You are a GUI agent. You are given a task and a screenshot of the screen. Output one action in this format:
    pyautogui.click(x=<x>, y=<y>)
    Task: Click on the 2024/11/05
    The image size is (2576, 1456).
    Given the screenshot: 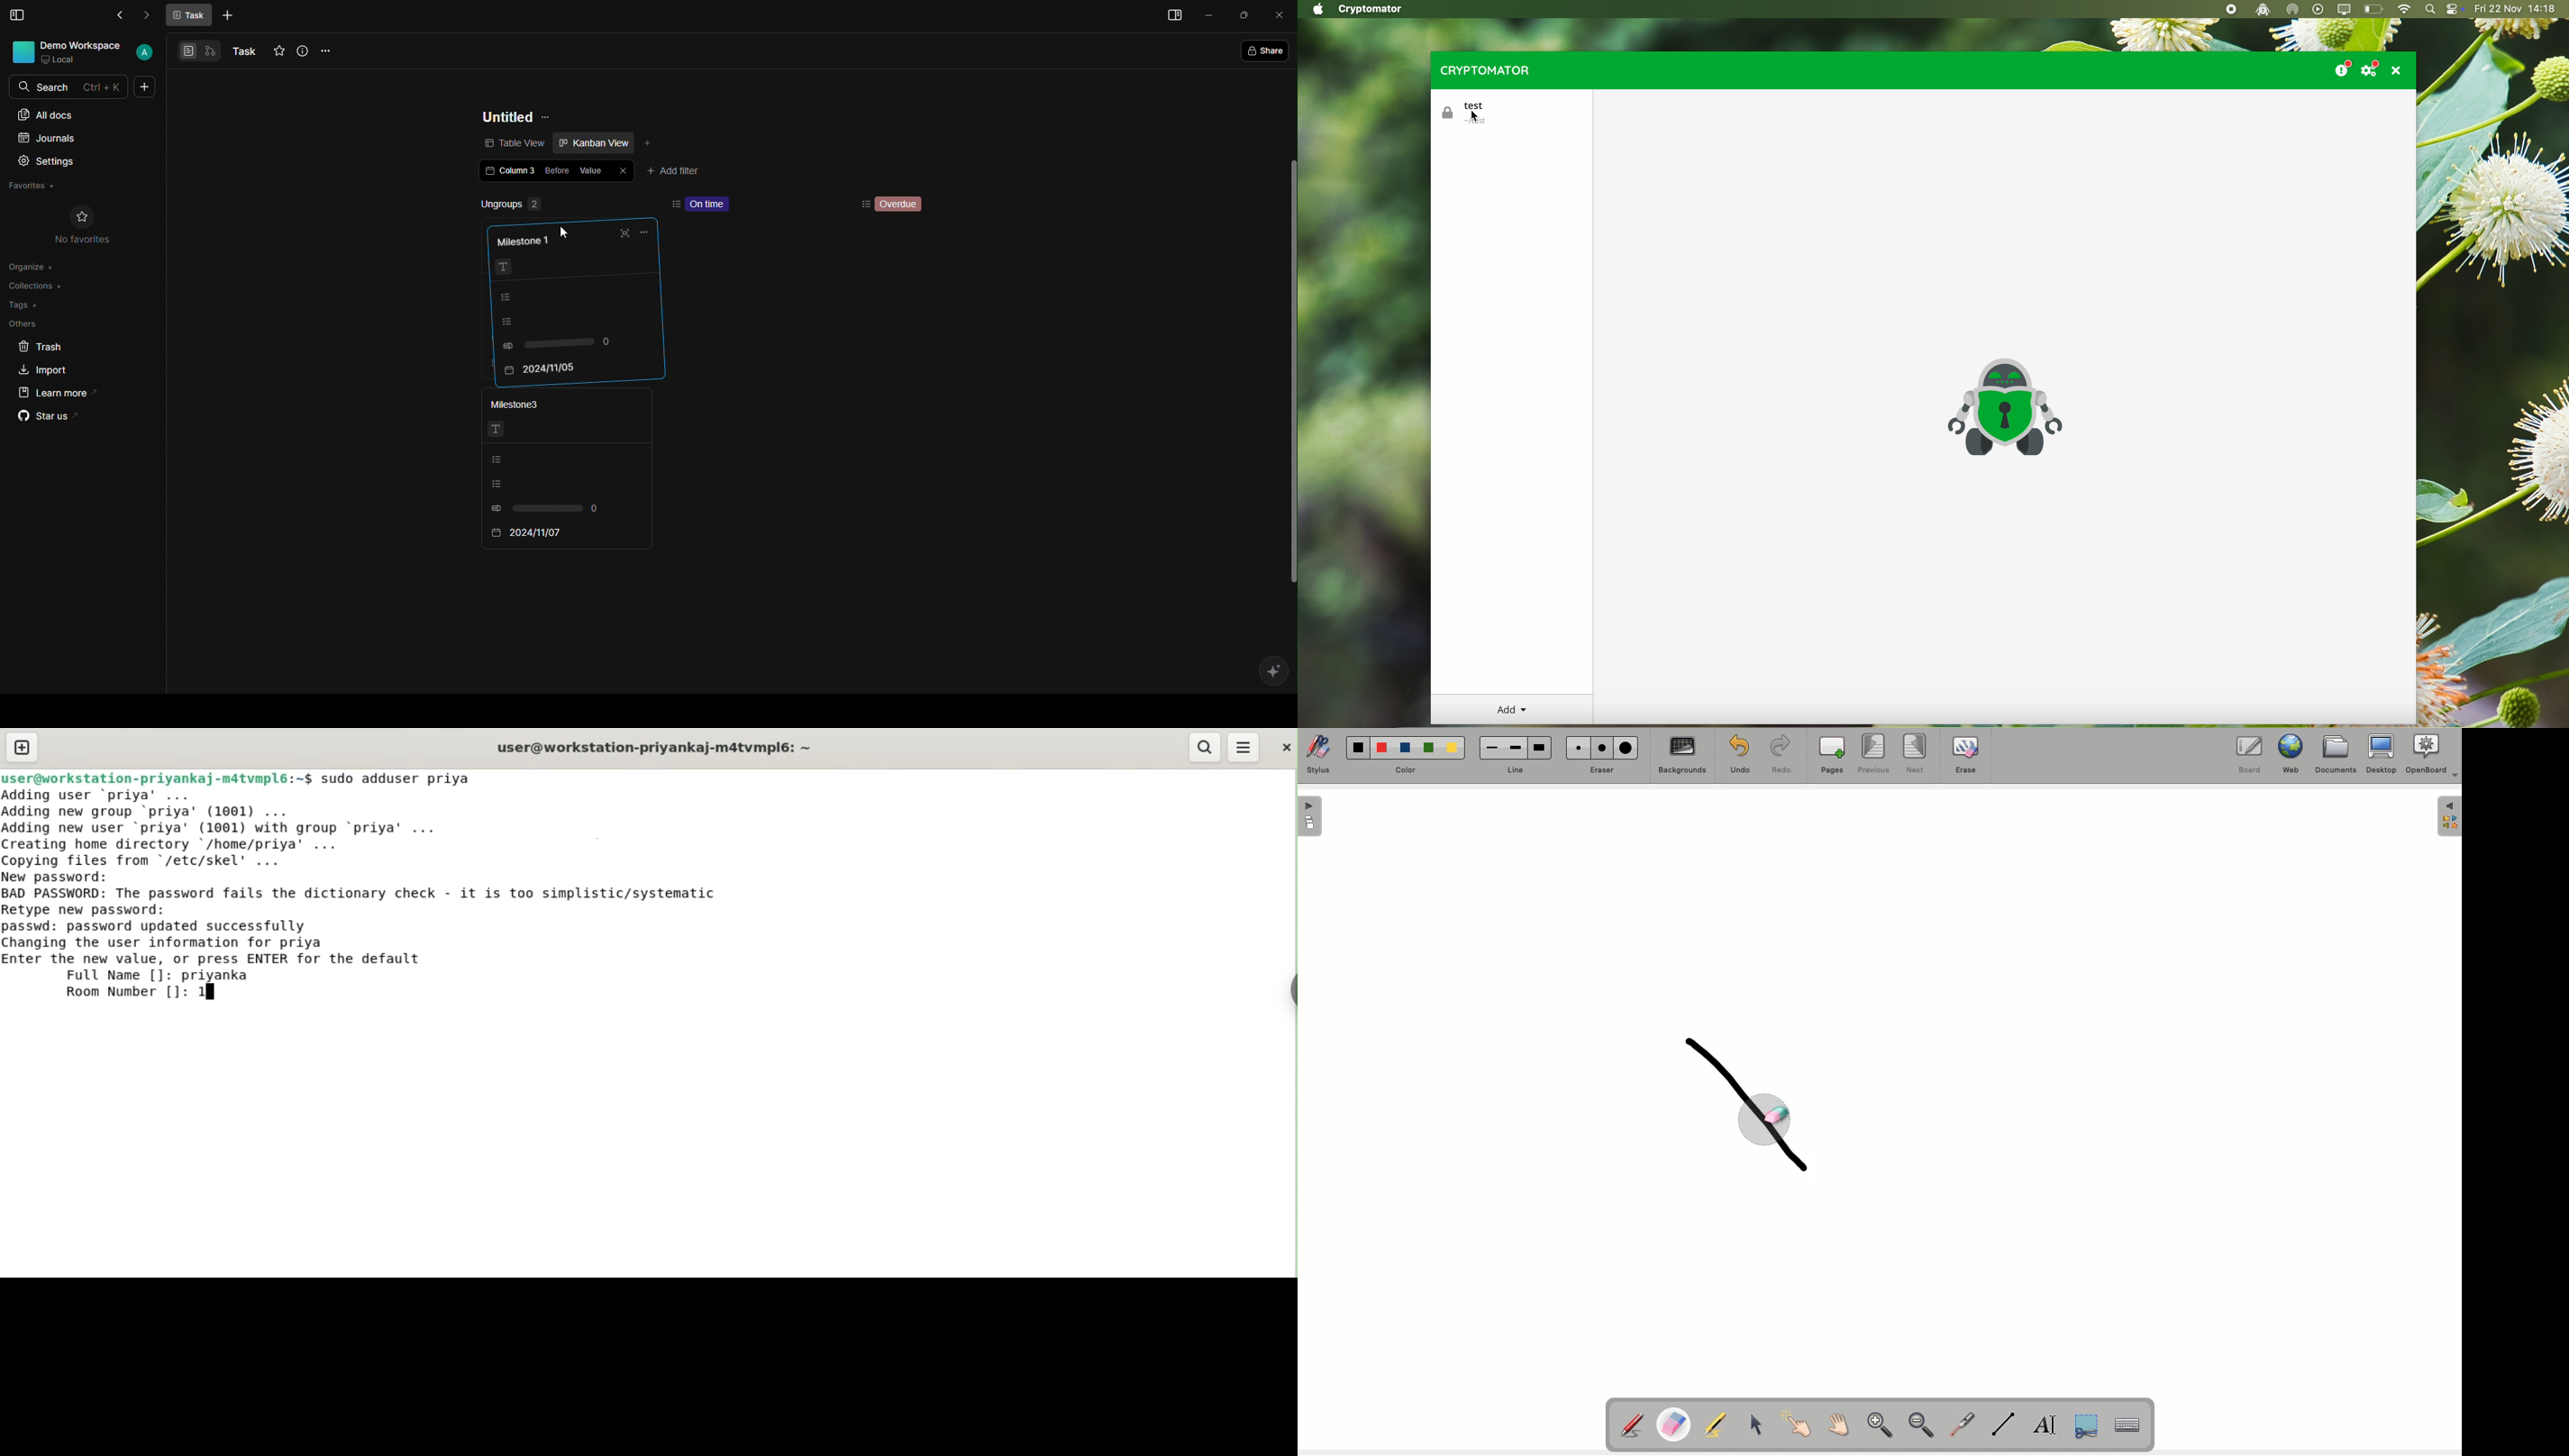 What is the action you would take?
    pyautogui.click(x=532, y=365)
    